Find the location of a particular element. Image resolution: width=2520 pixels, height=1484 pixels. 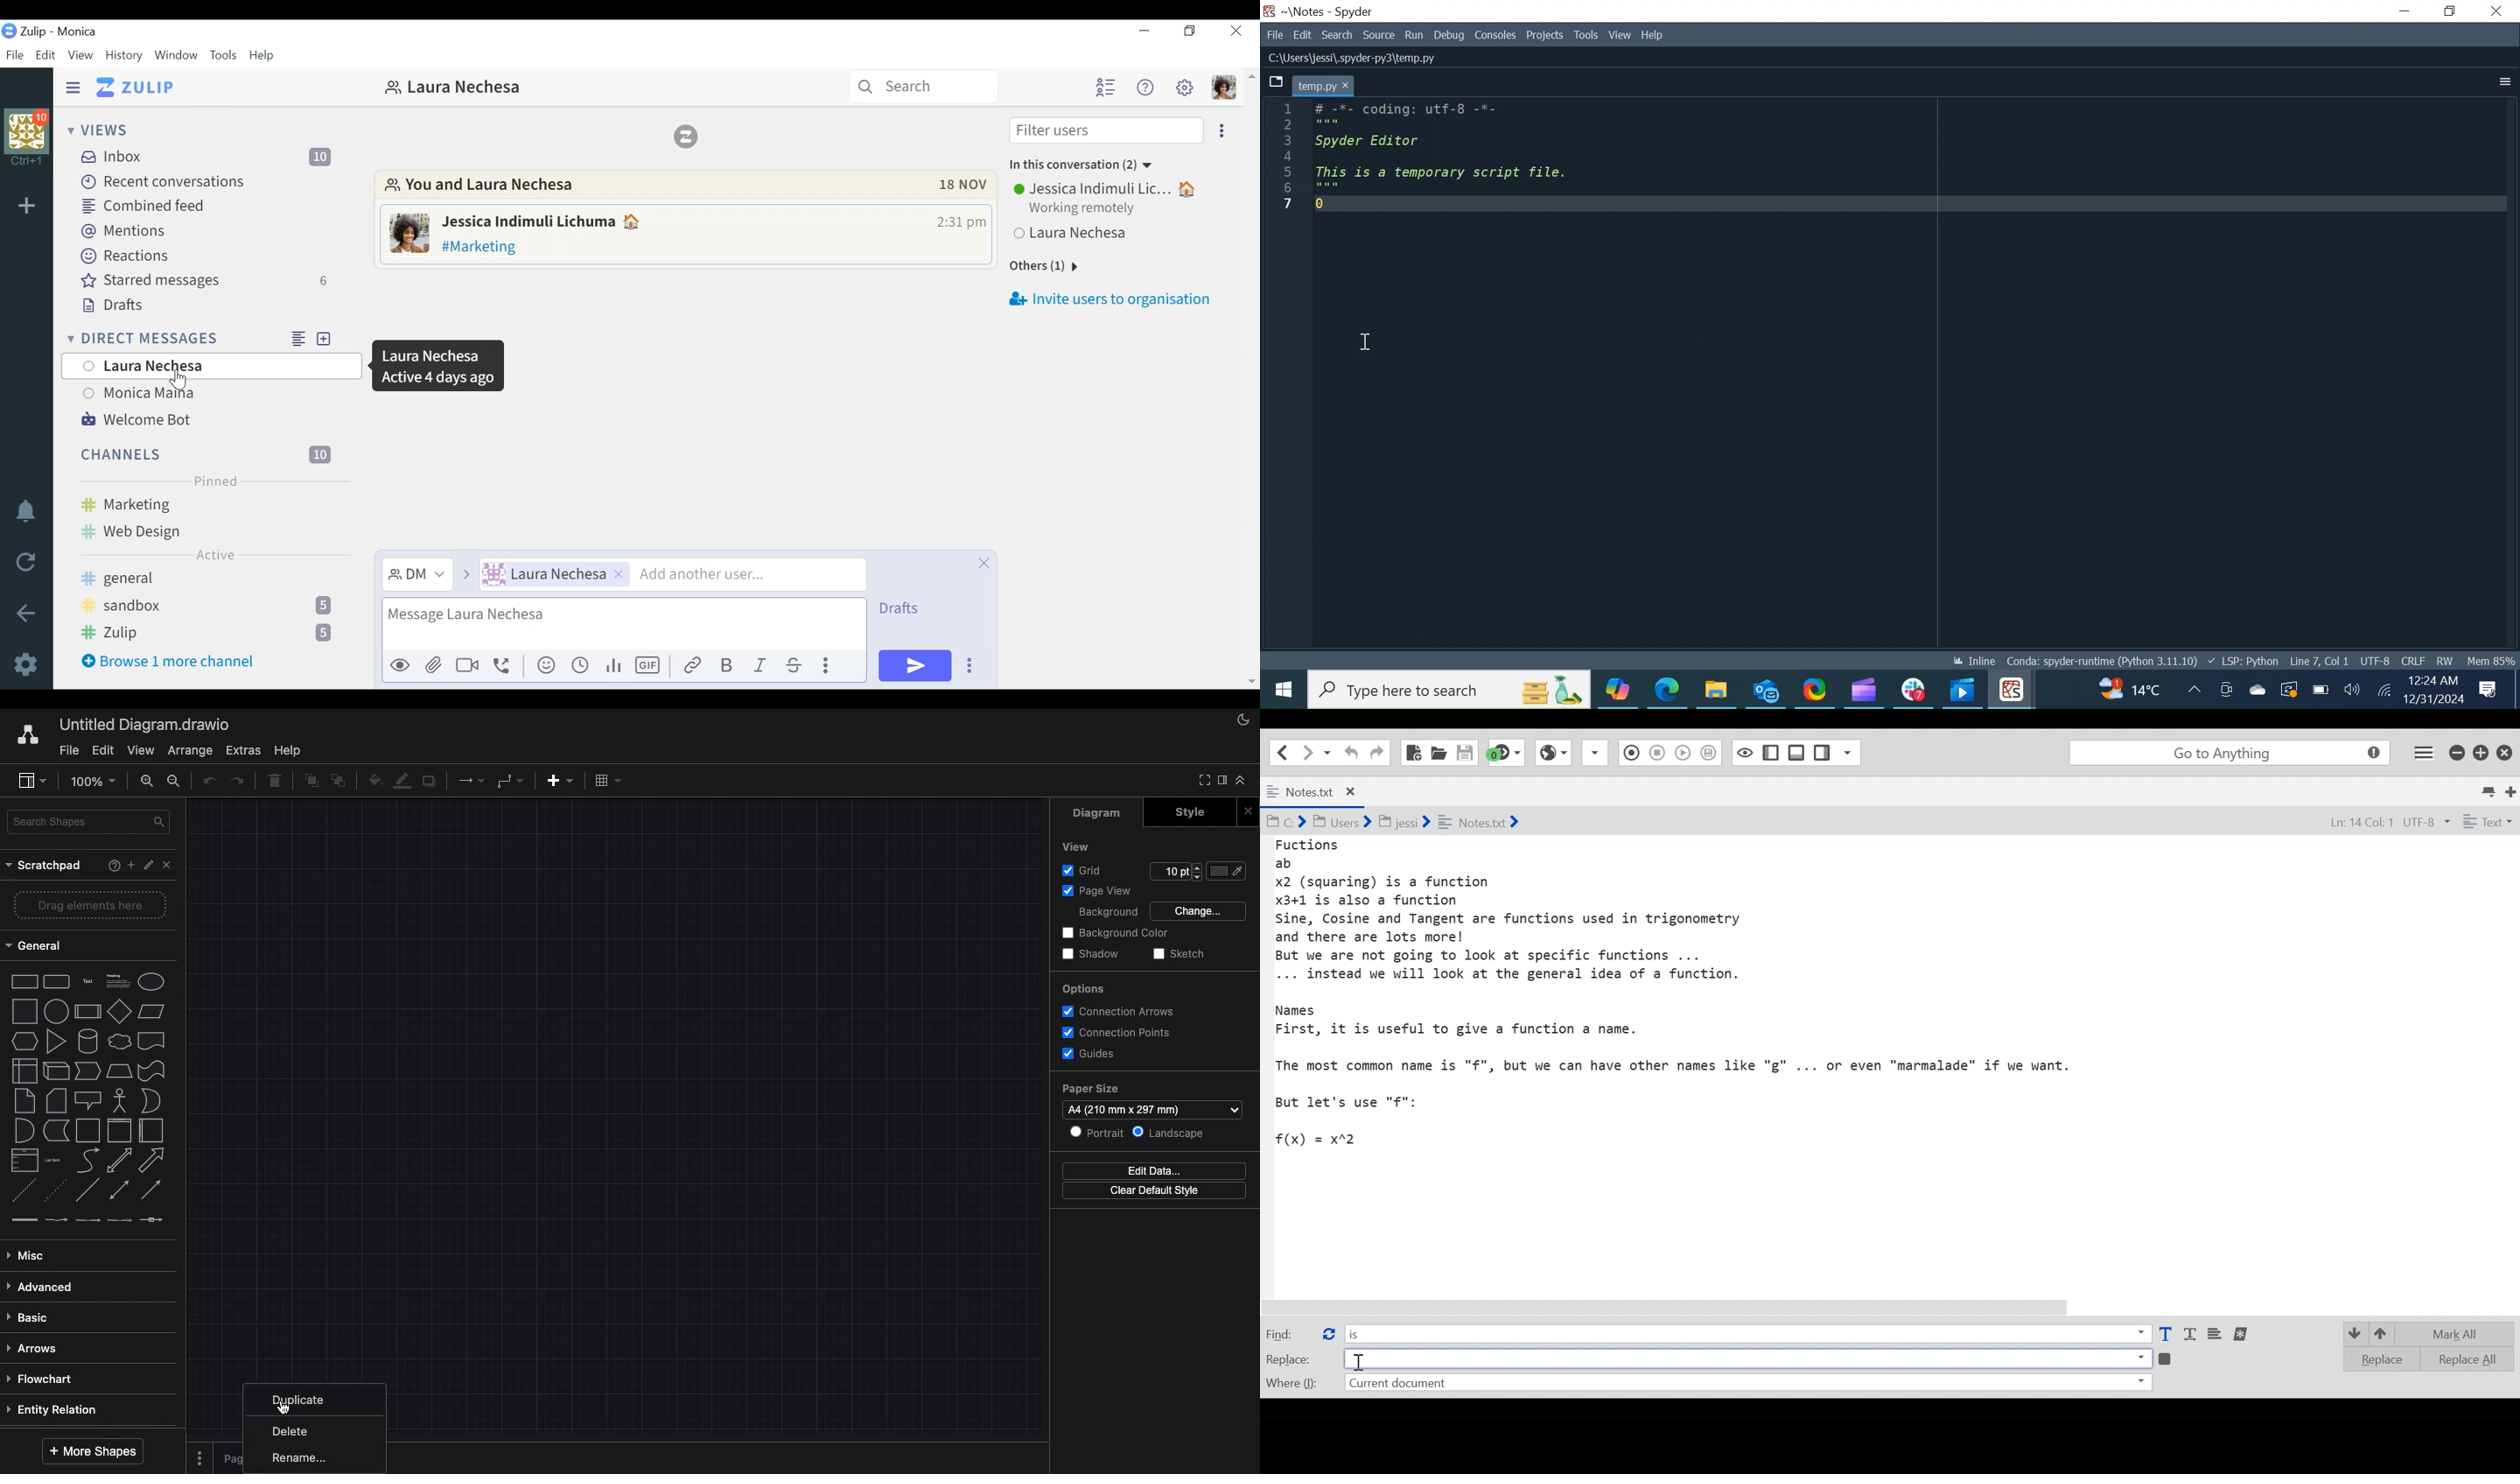

horizontal container is located at coordinates (152, 1130).